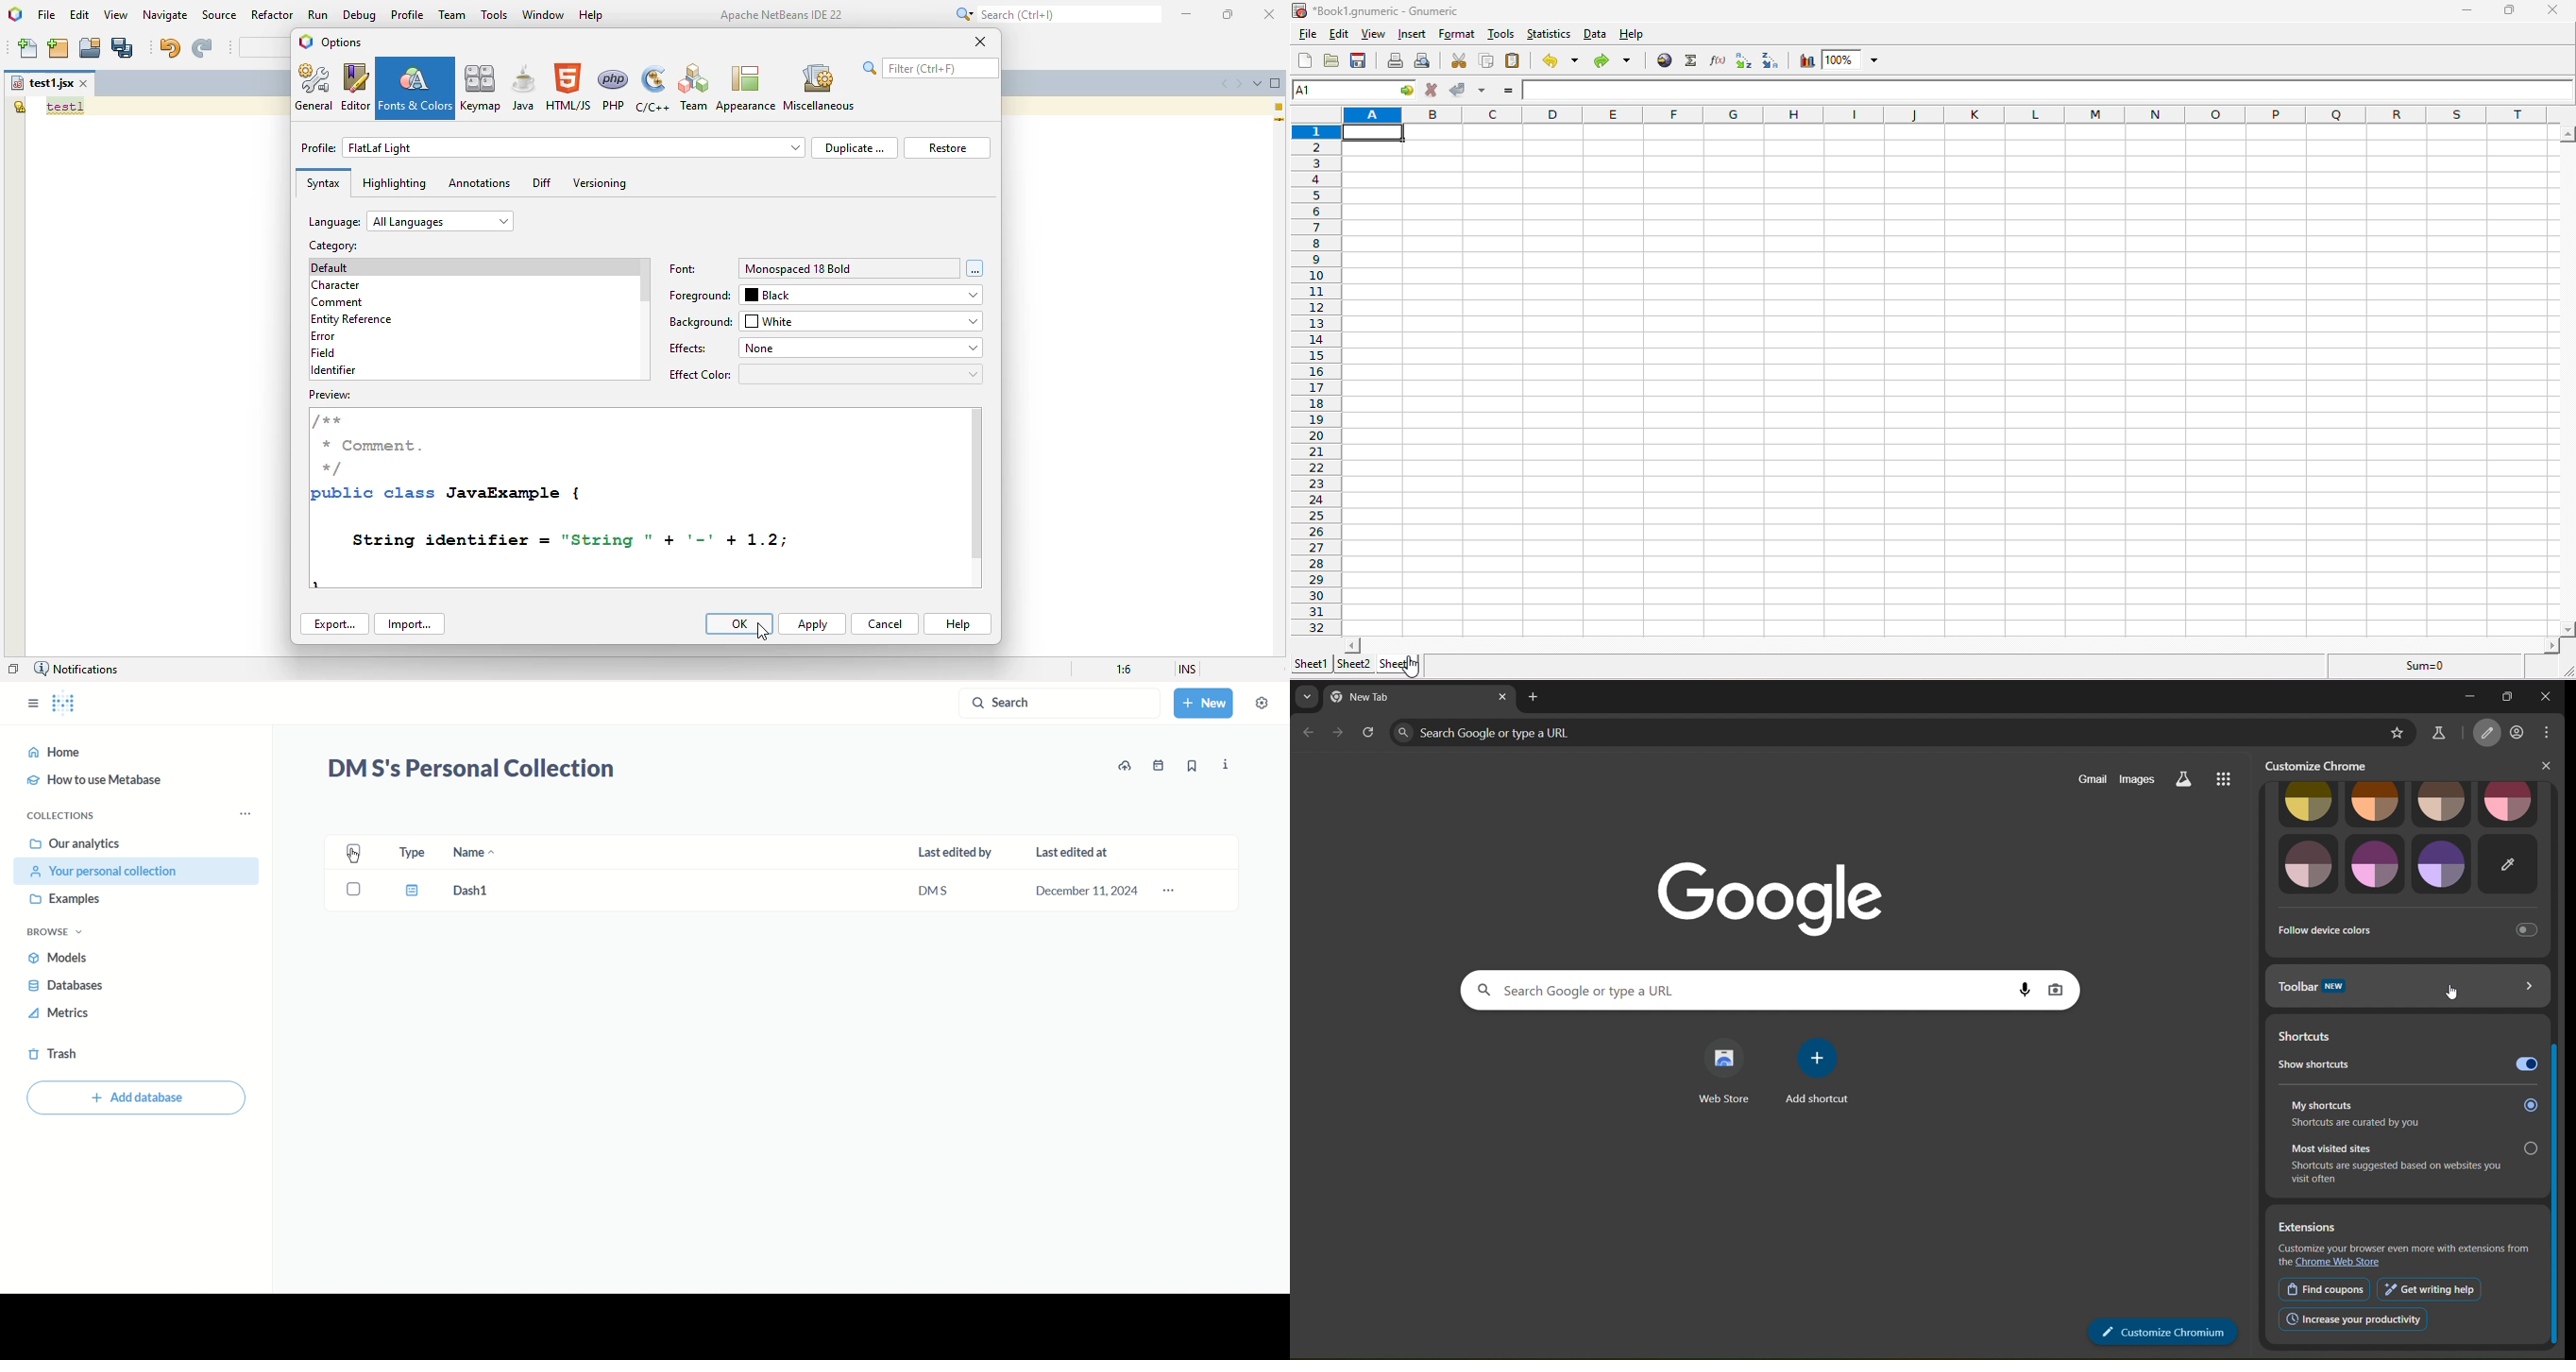 The width and height of the screenshot is (2576, 1372). I want to click on last edited at, so click(1070, 855).